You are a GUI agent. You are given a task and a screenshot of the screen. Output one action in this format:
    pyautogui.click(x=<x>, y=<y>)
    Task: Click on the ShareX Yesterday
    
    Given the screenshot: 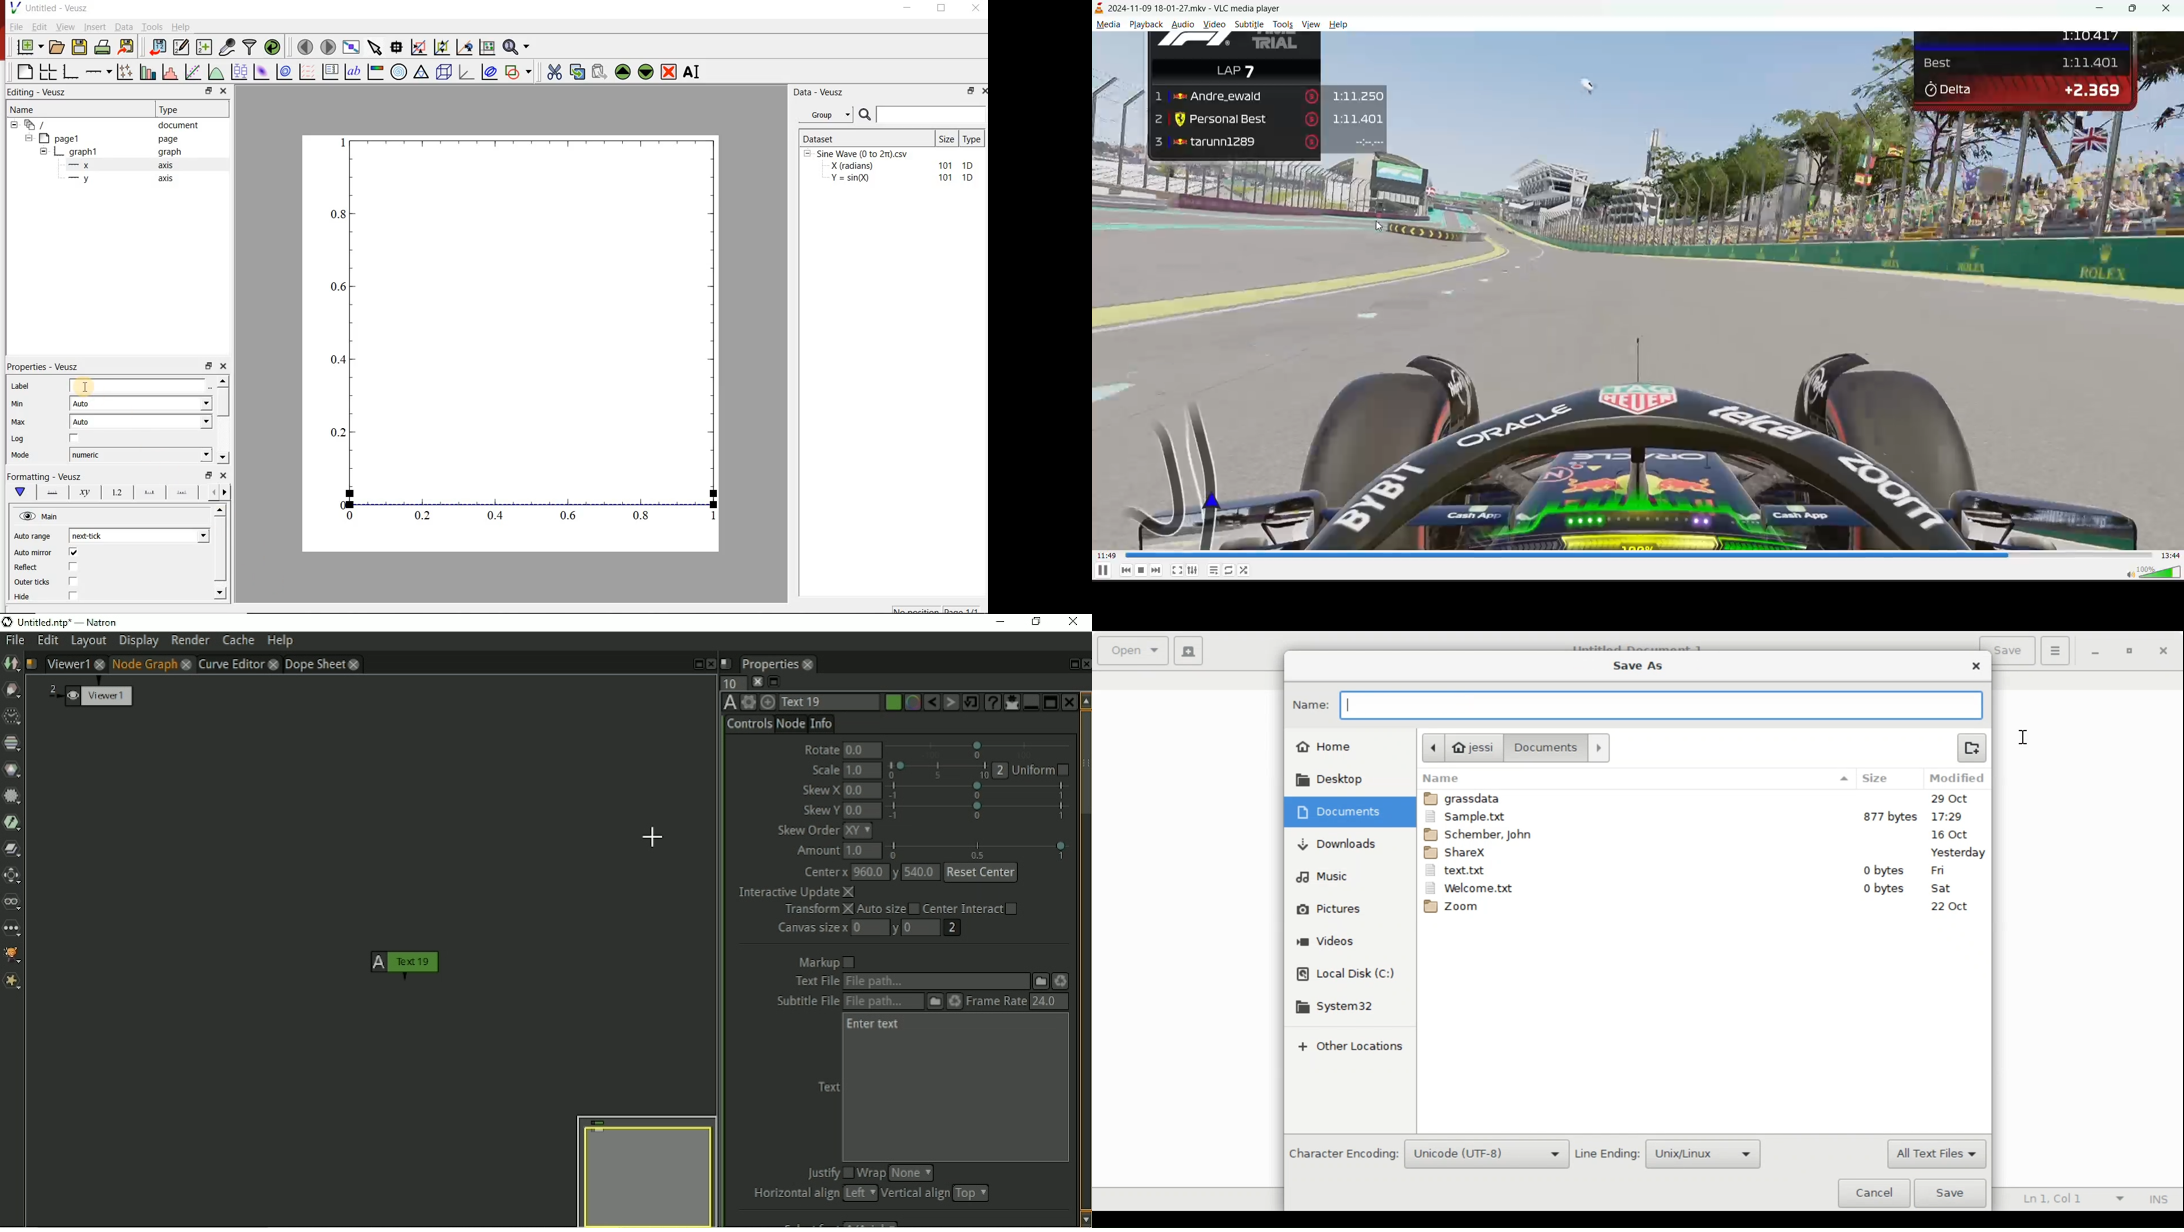 What is the action you would take?
    pyautogui.click(x=1704, y=852)
    